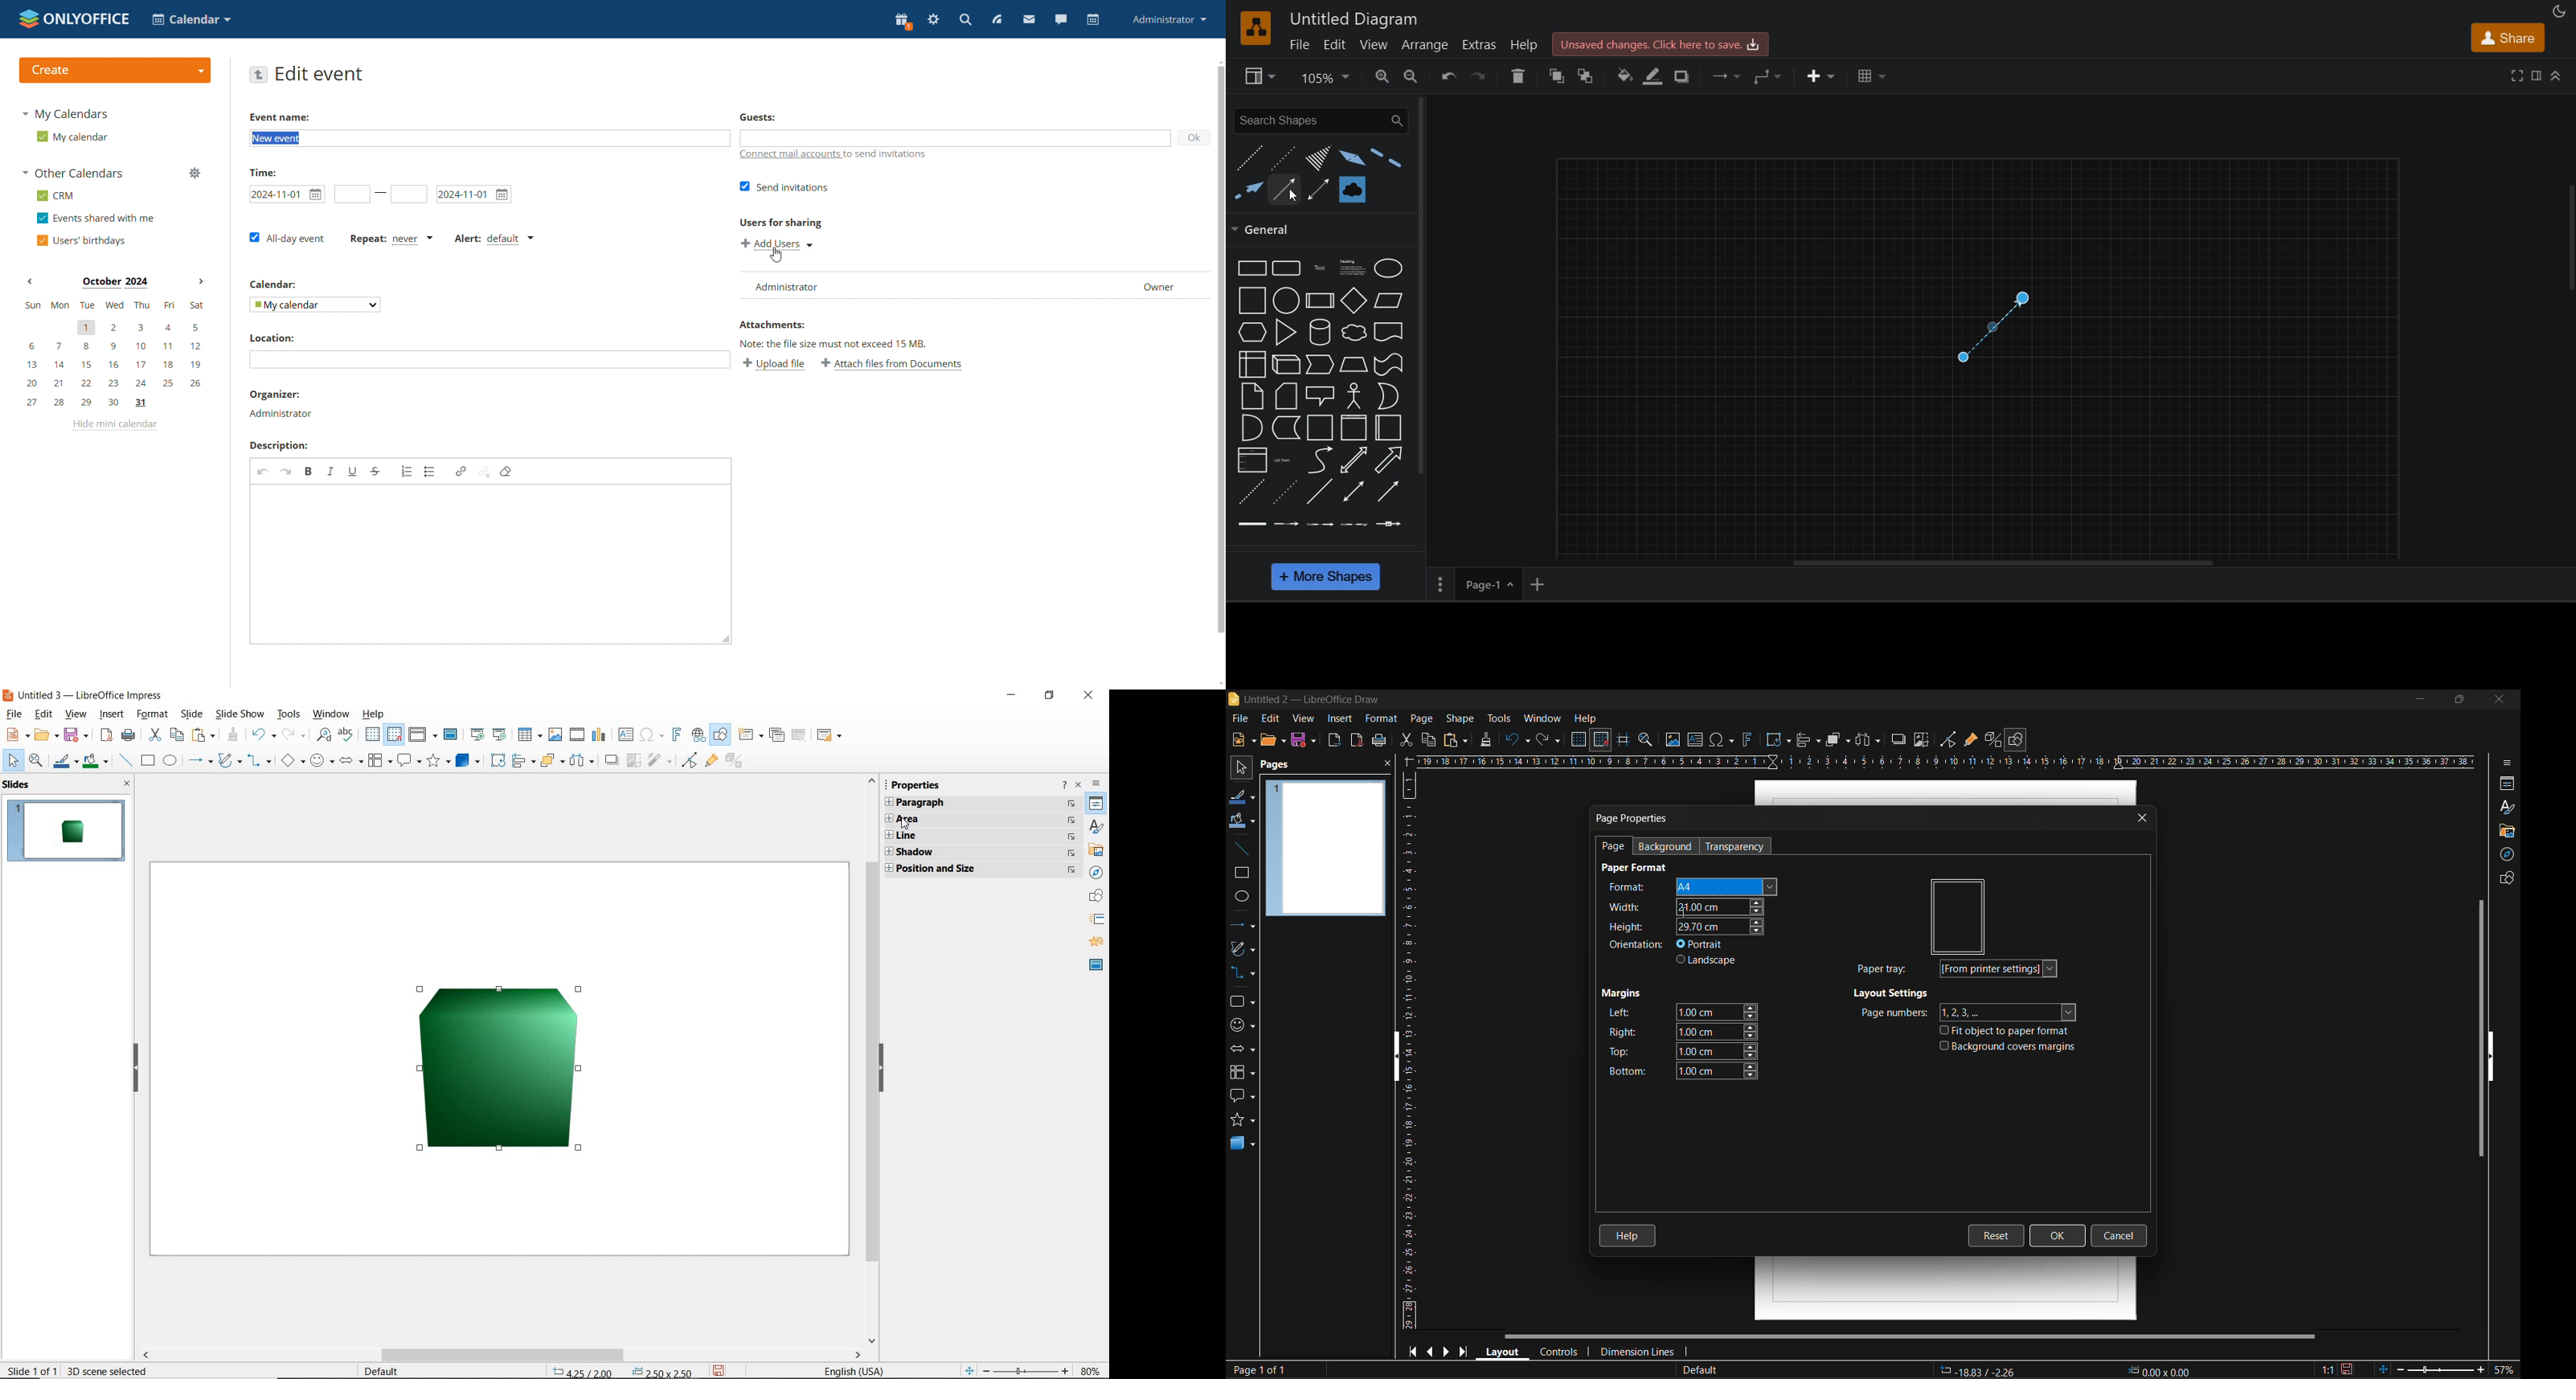  Describe the element at coordinates (295, 735) in the screenshot. I see `redo` at that location.